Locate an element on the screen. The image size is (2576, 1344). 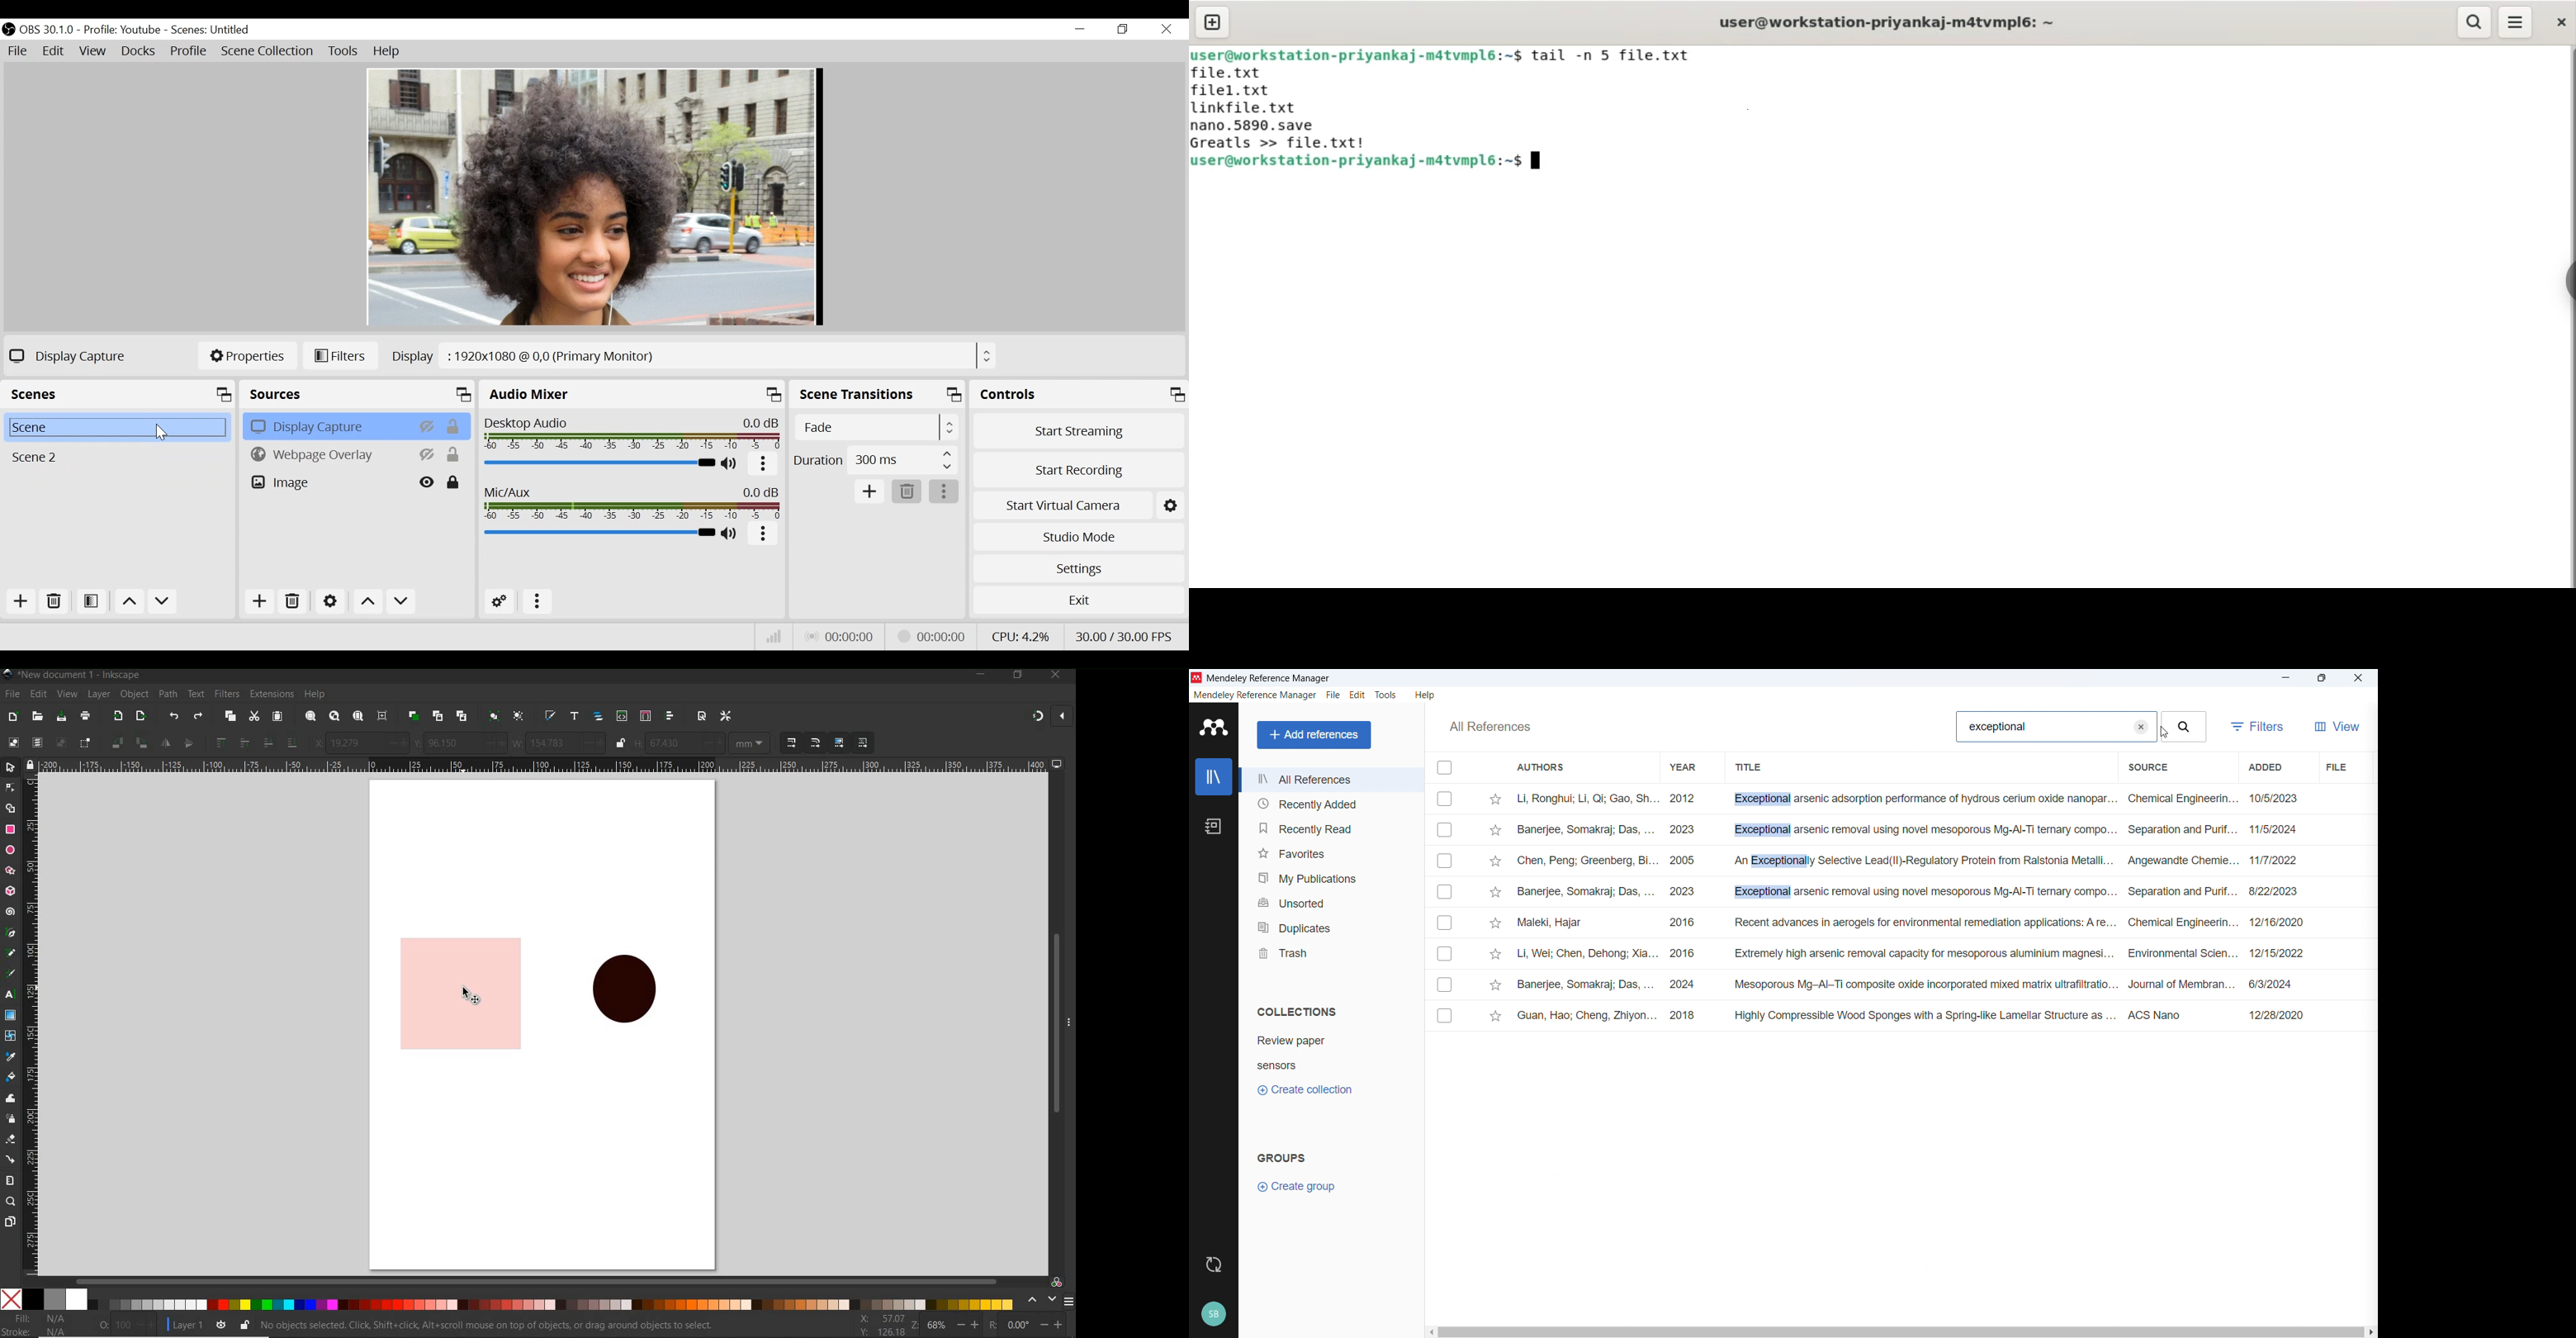
Streaming Status is located at coordinates (935, 637).